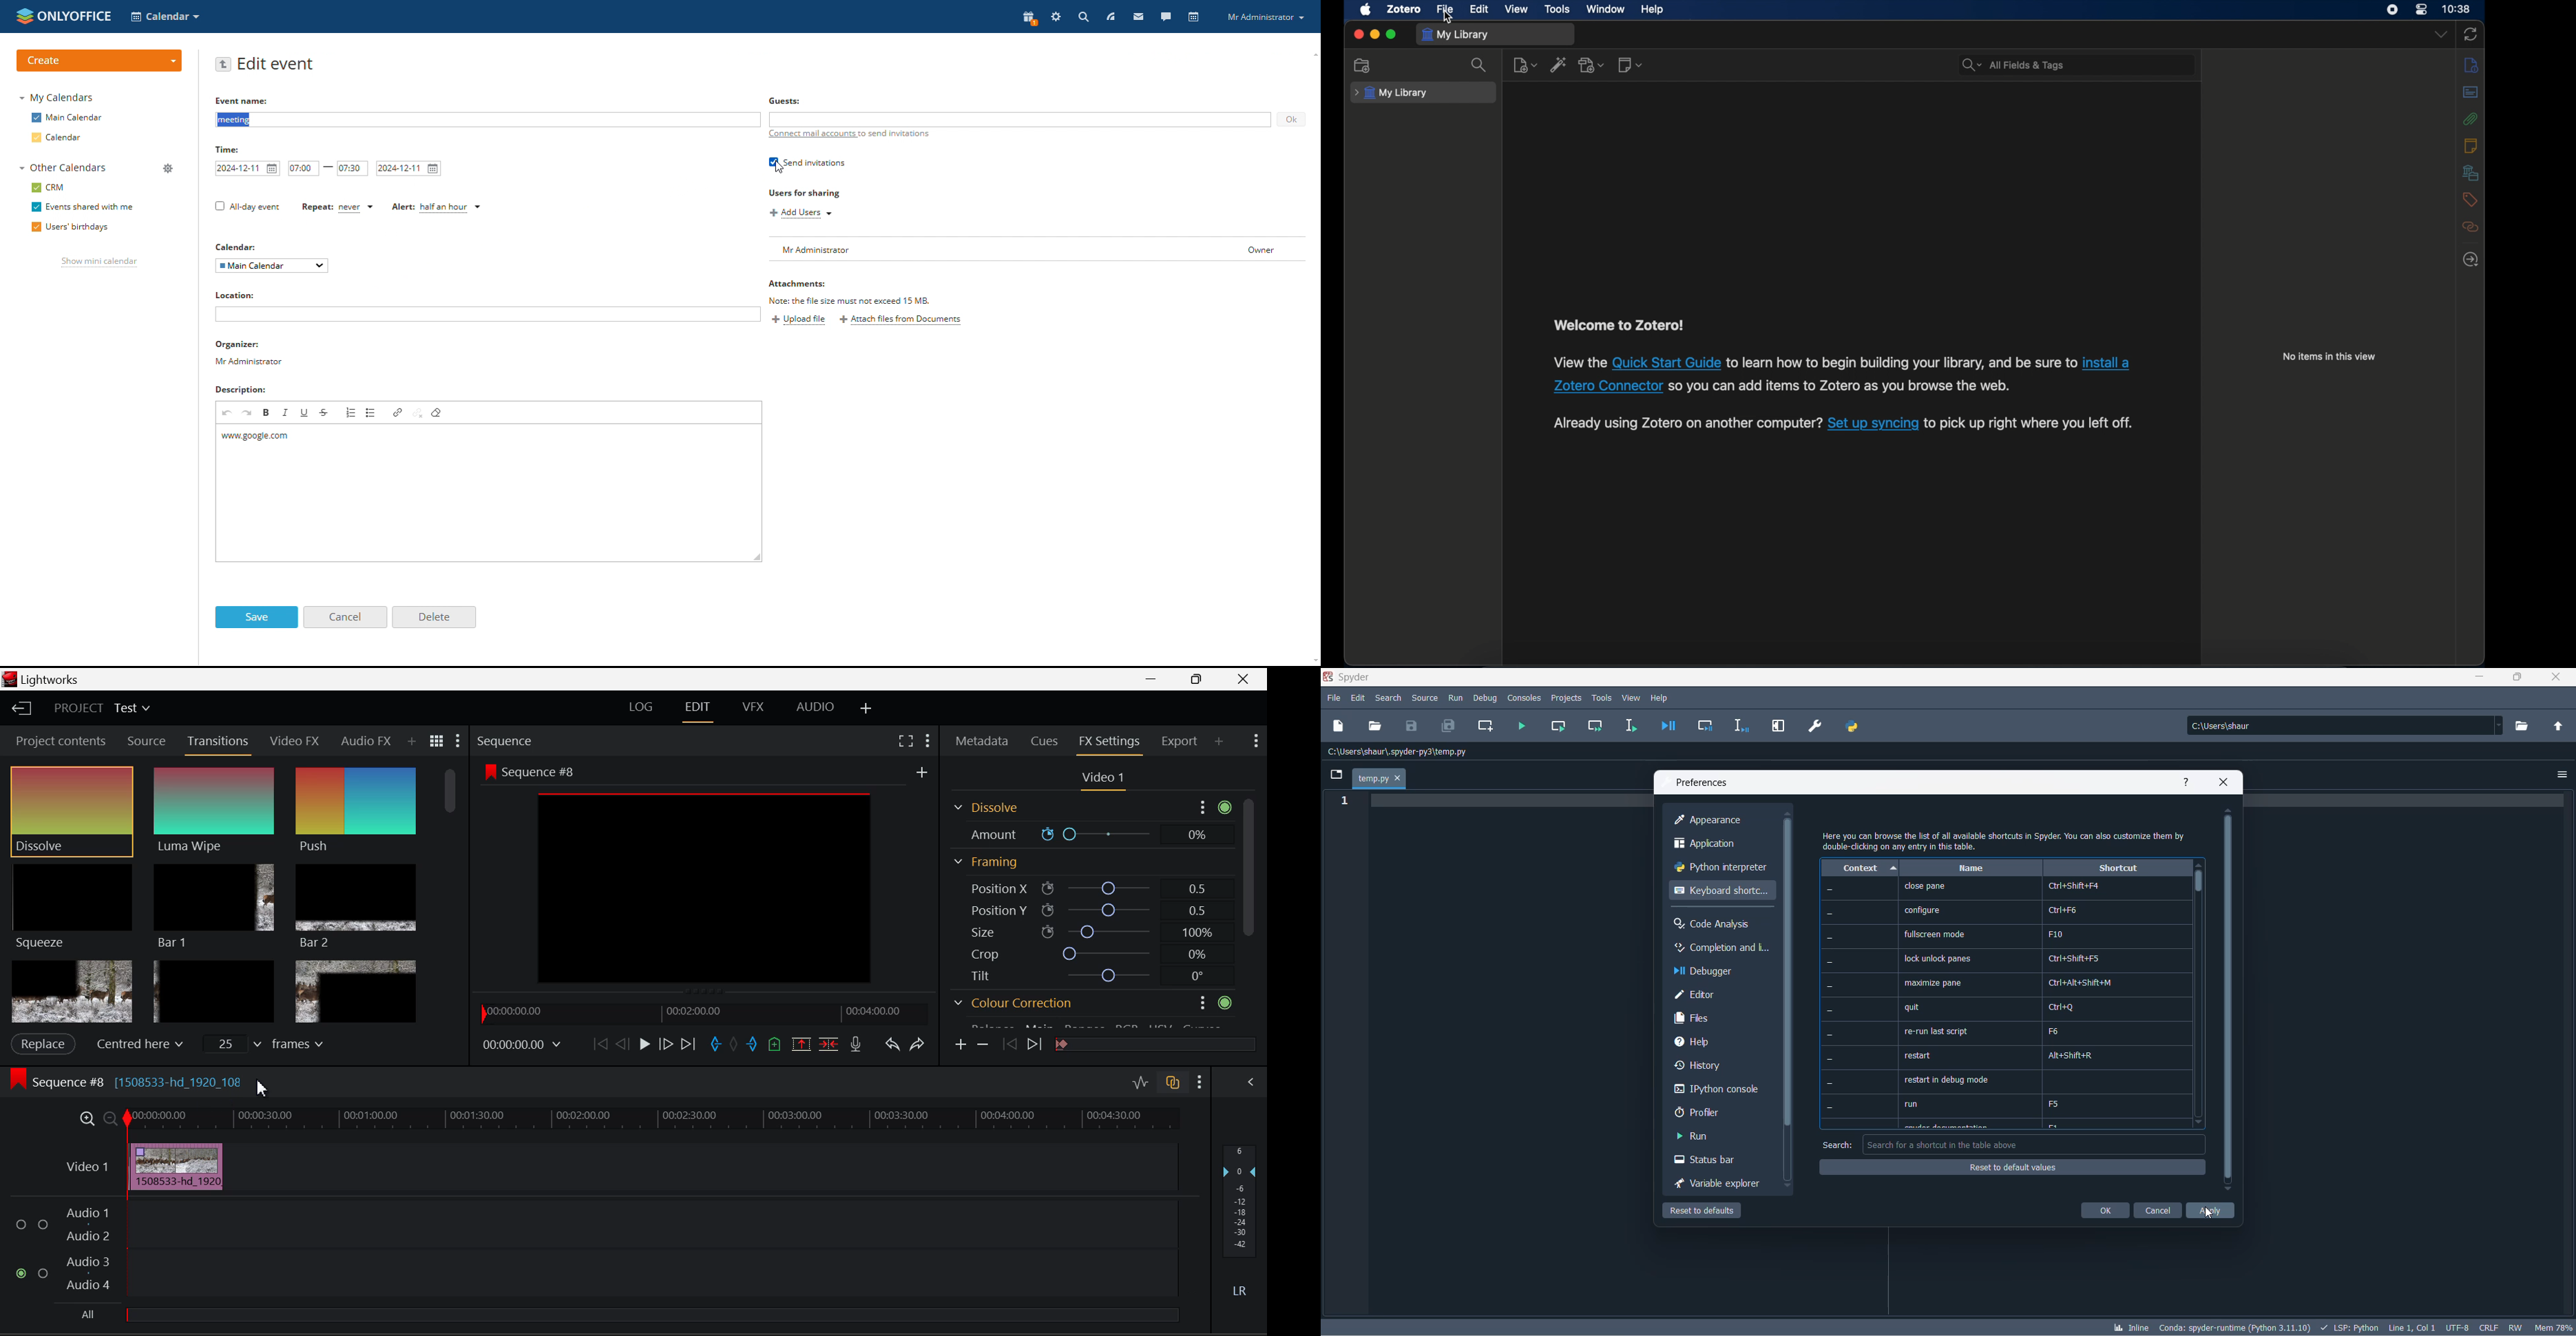  Describe the element at coordinates (296, 744) in the screenshot. I see `Video FX Open` at that location.